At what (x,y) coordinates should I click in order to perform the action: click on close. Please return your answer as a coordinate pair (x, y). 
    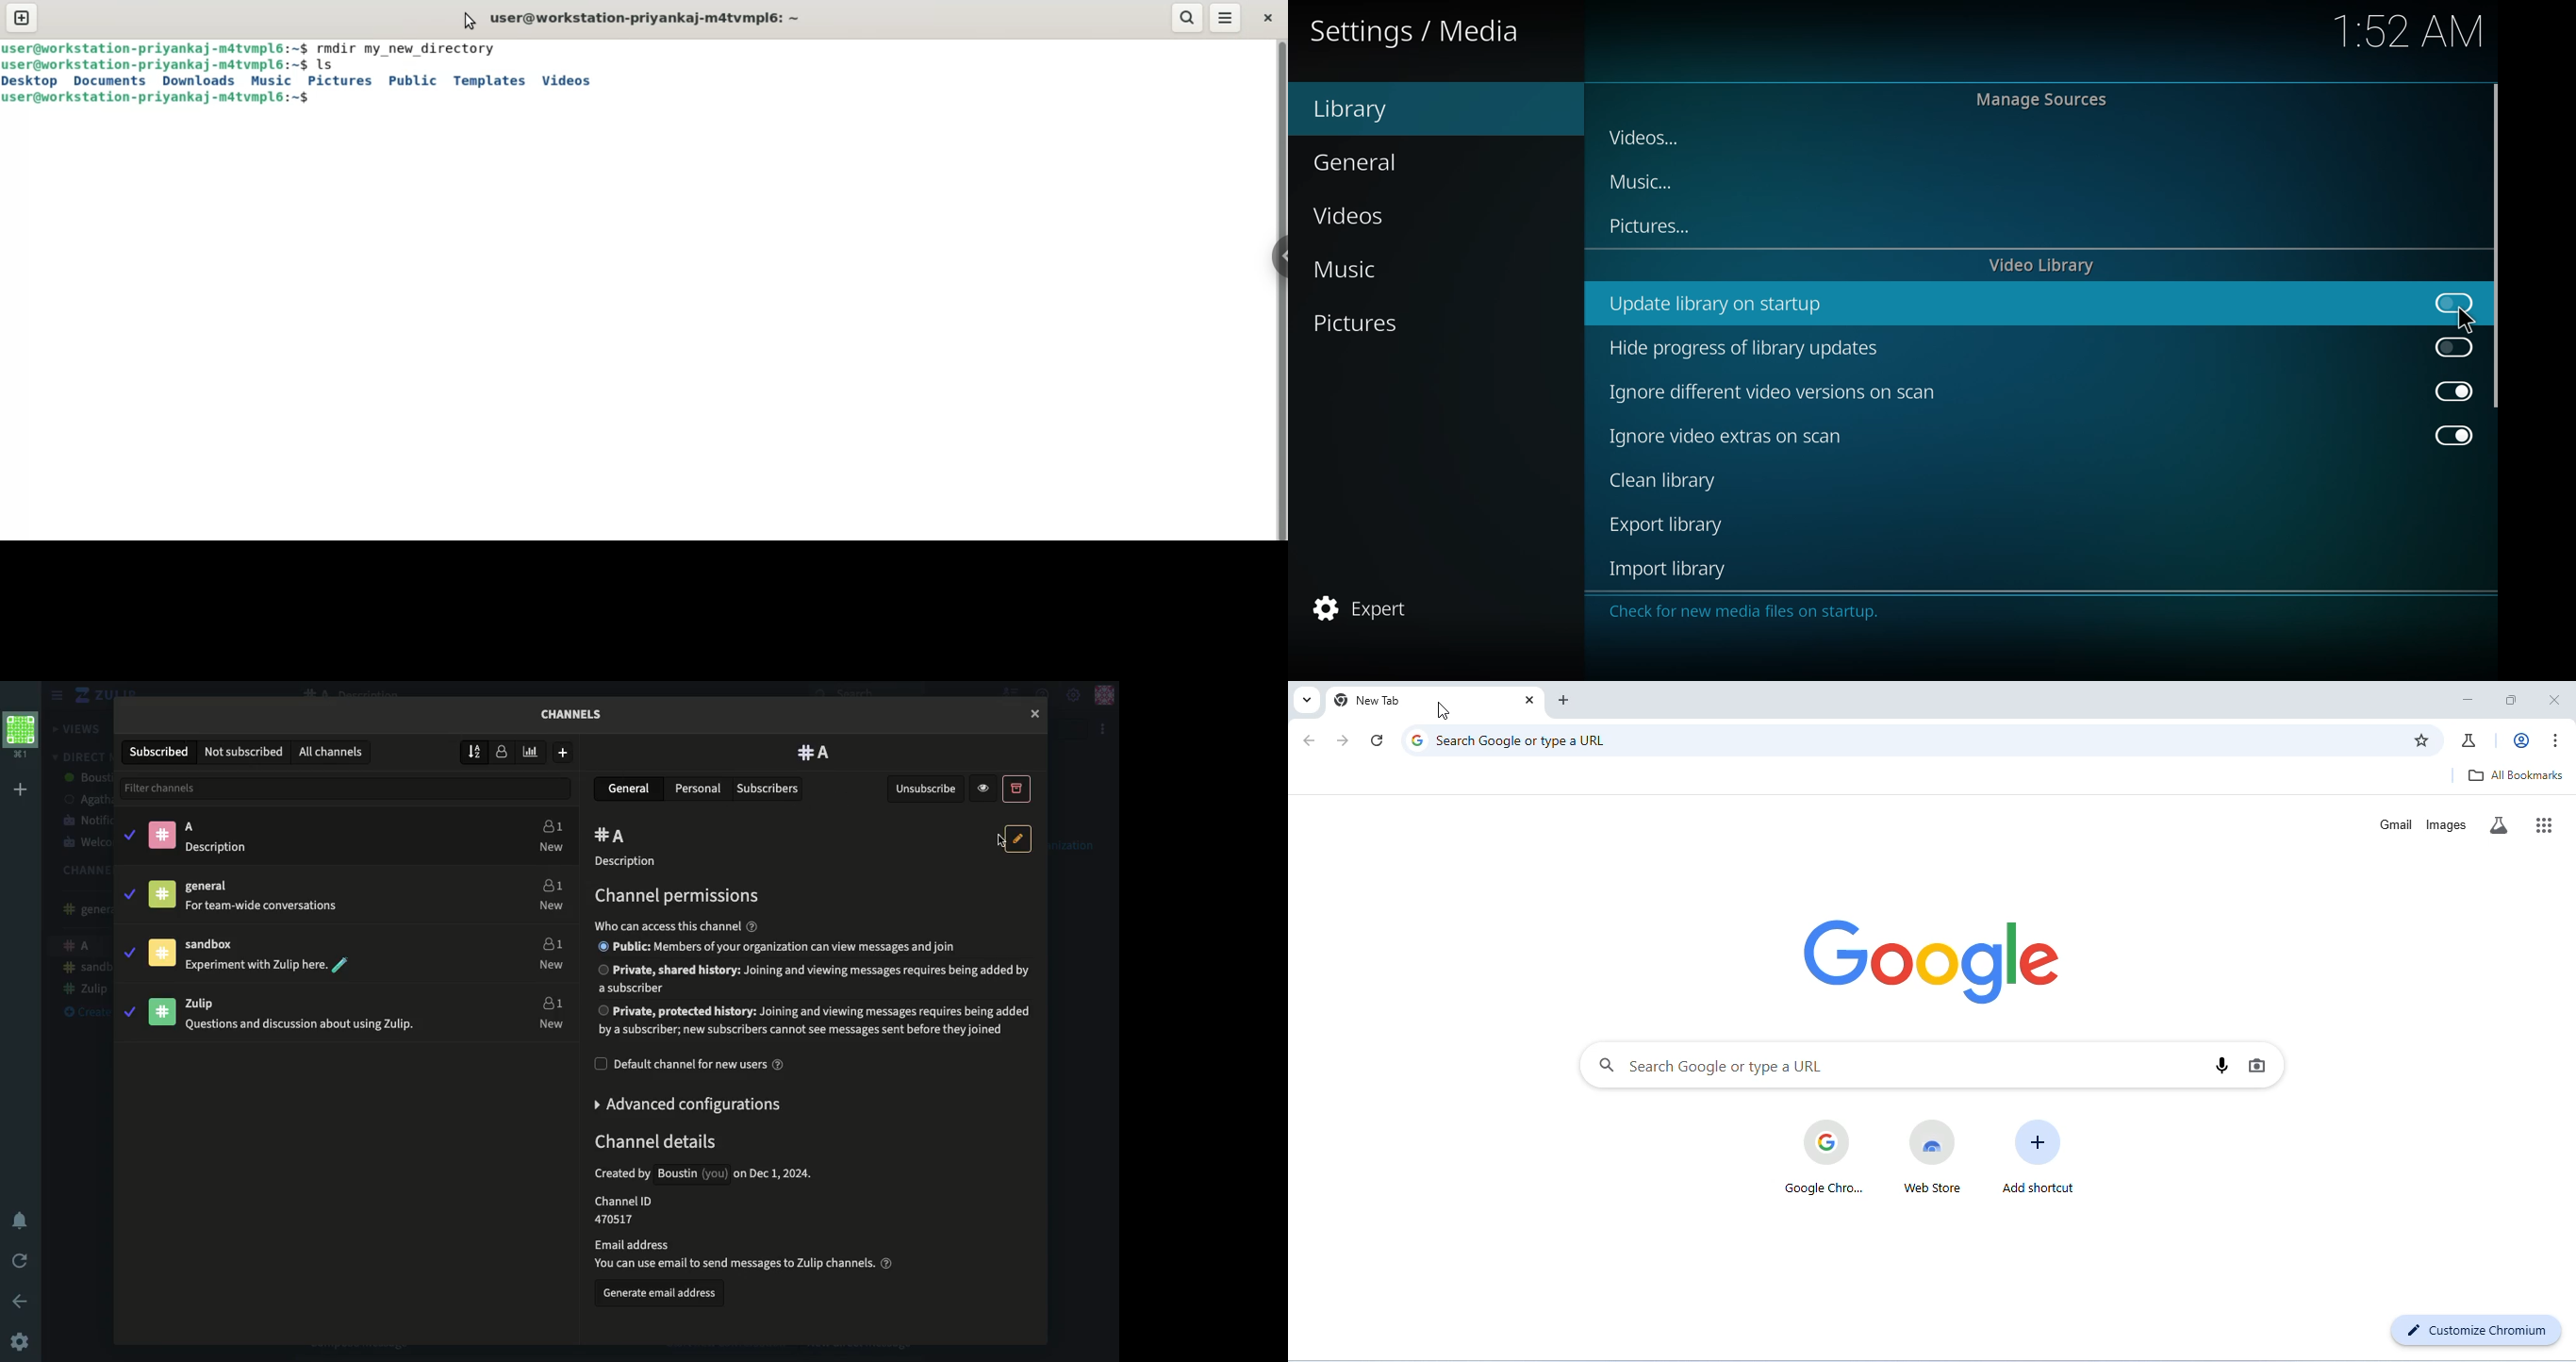
    Looking at the image, I should click on (1268, 18).